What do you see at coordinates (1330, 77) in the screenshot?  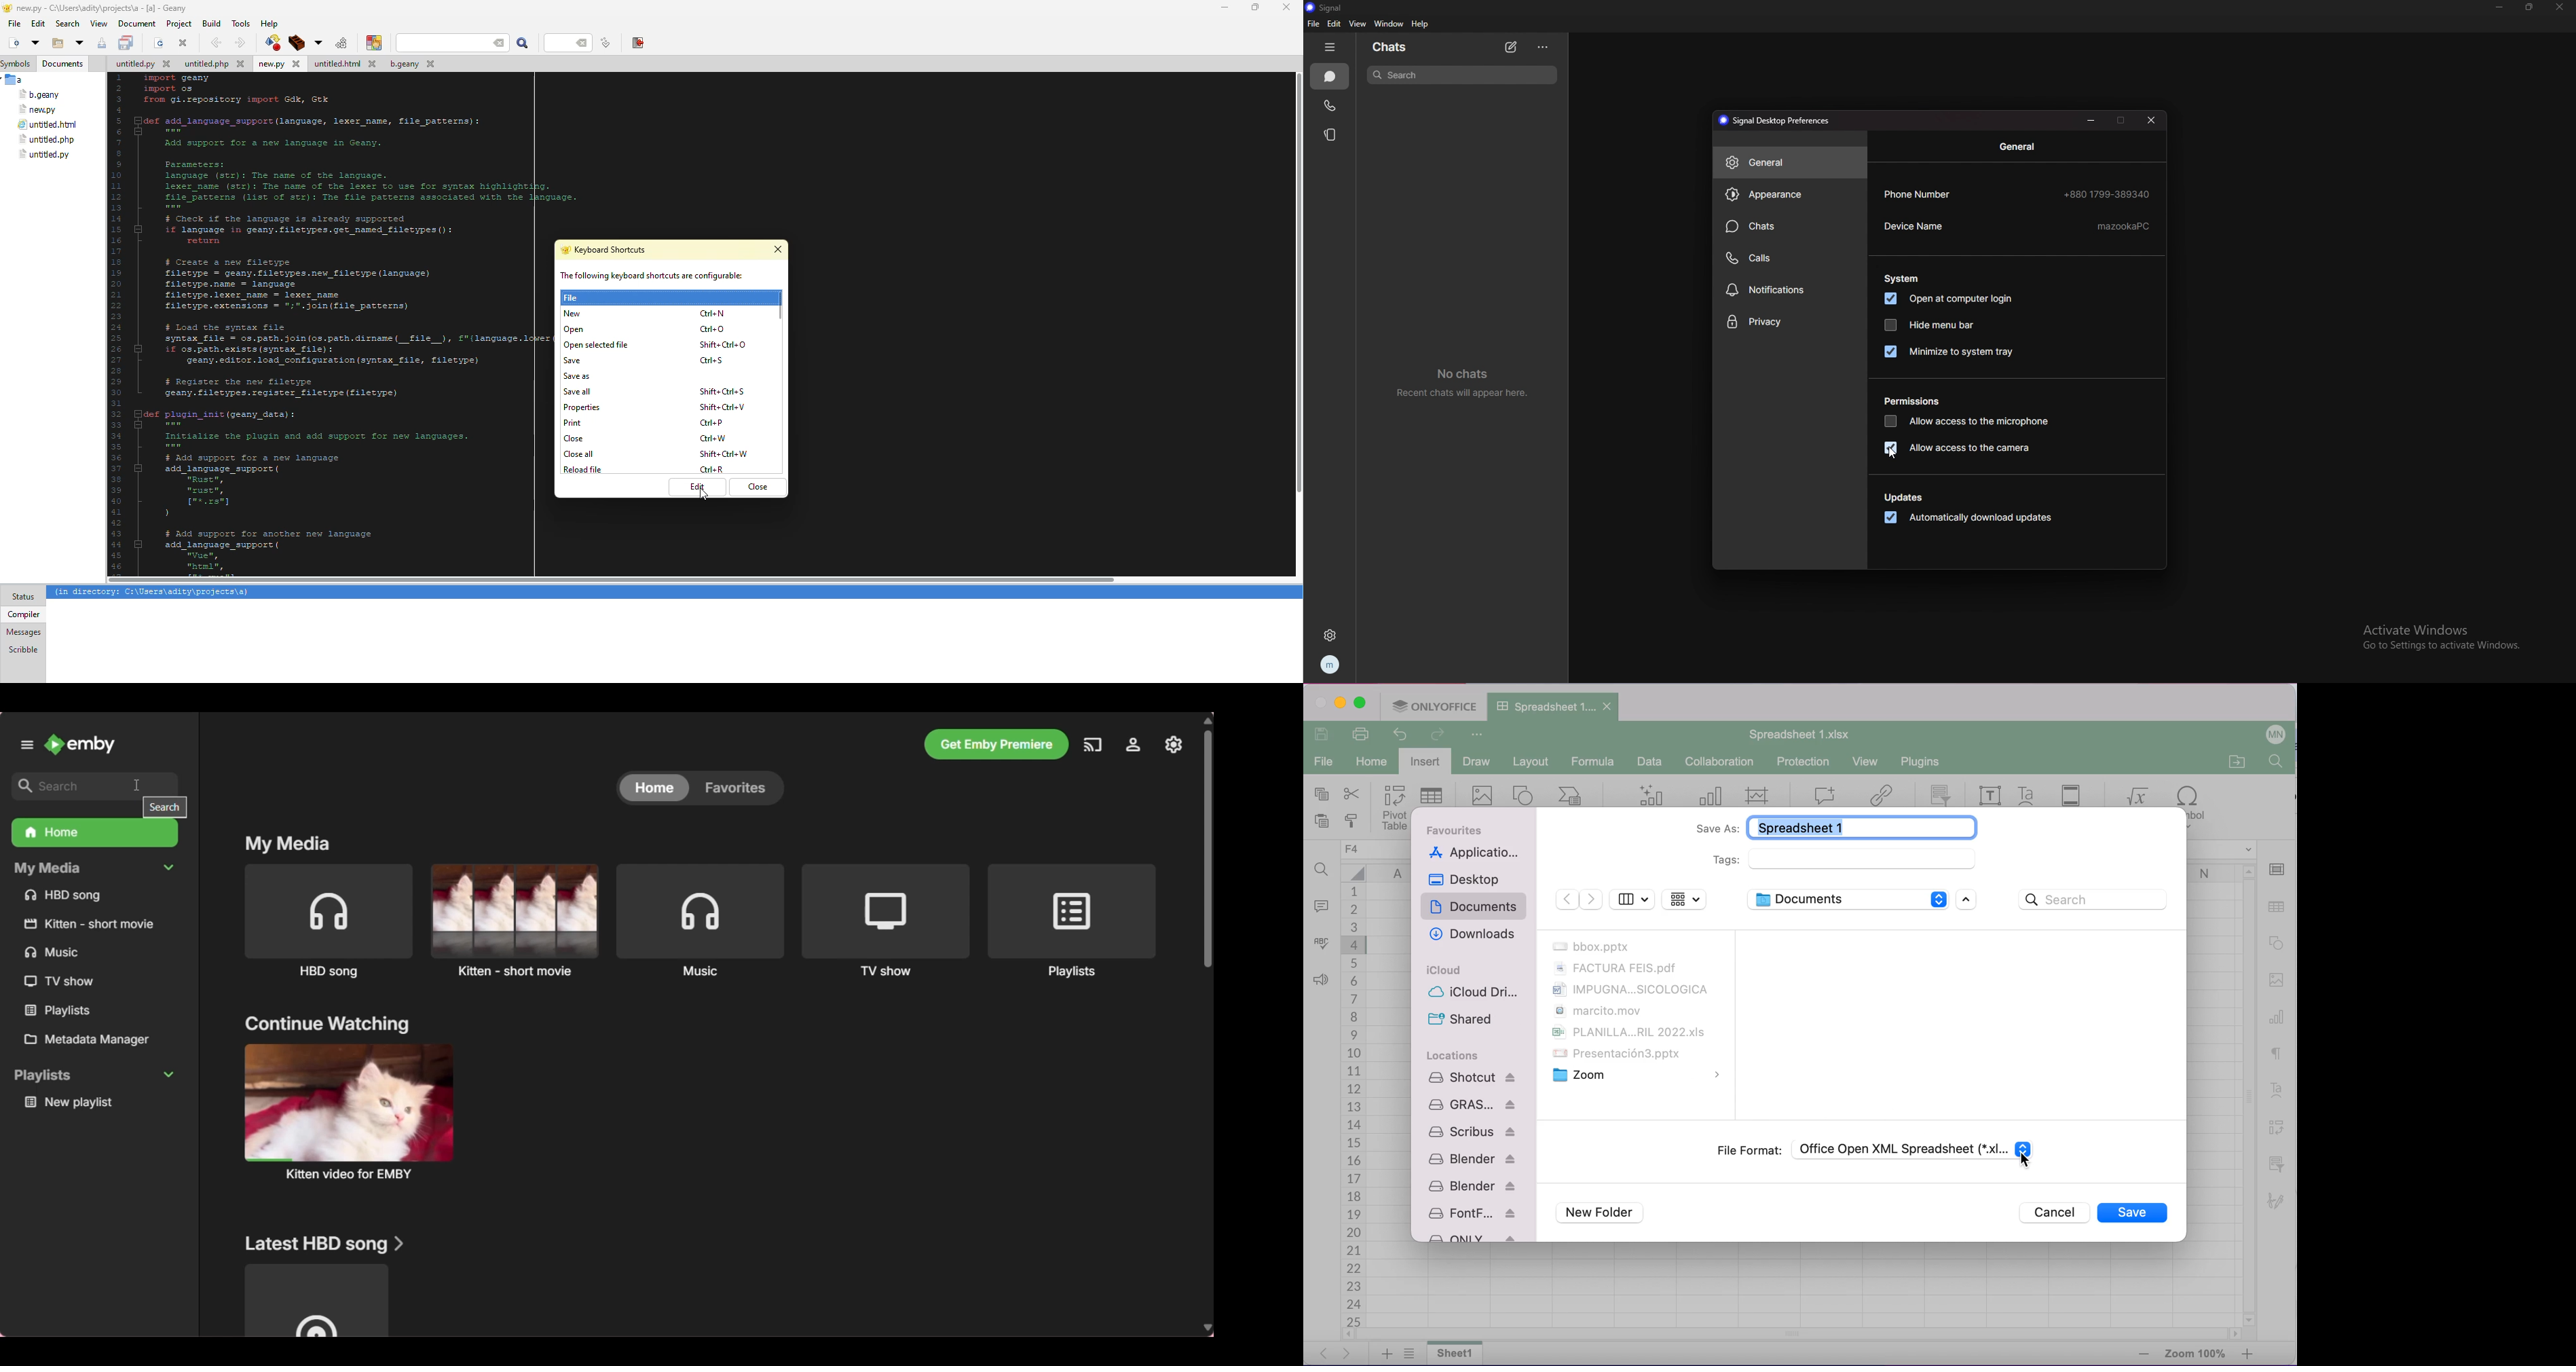 I see `chats` at bounding box center [1330, 77].